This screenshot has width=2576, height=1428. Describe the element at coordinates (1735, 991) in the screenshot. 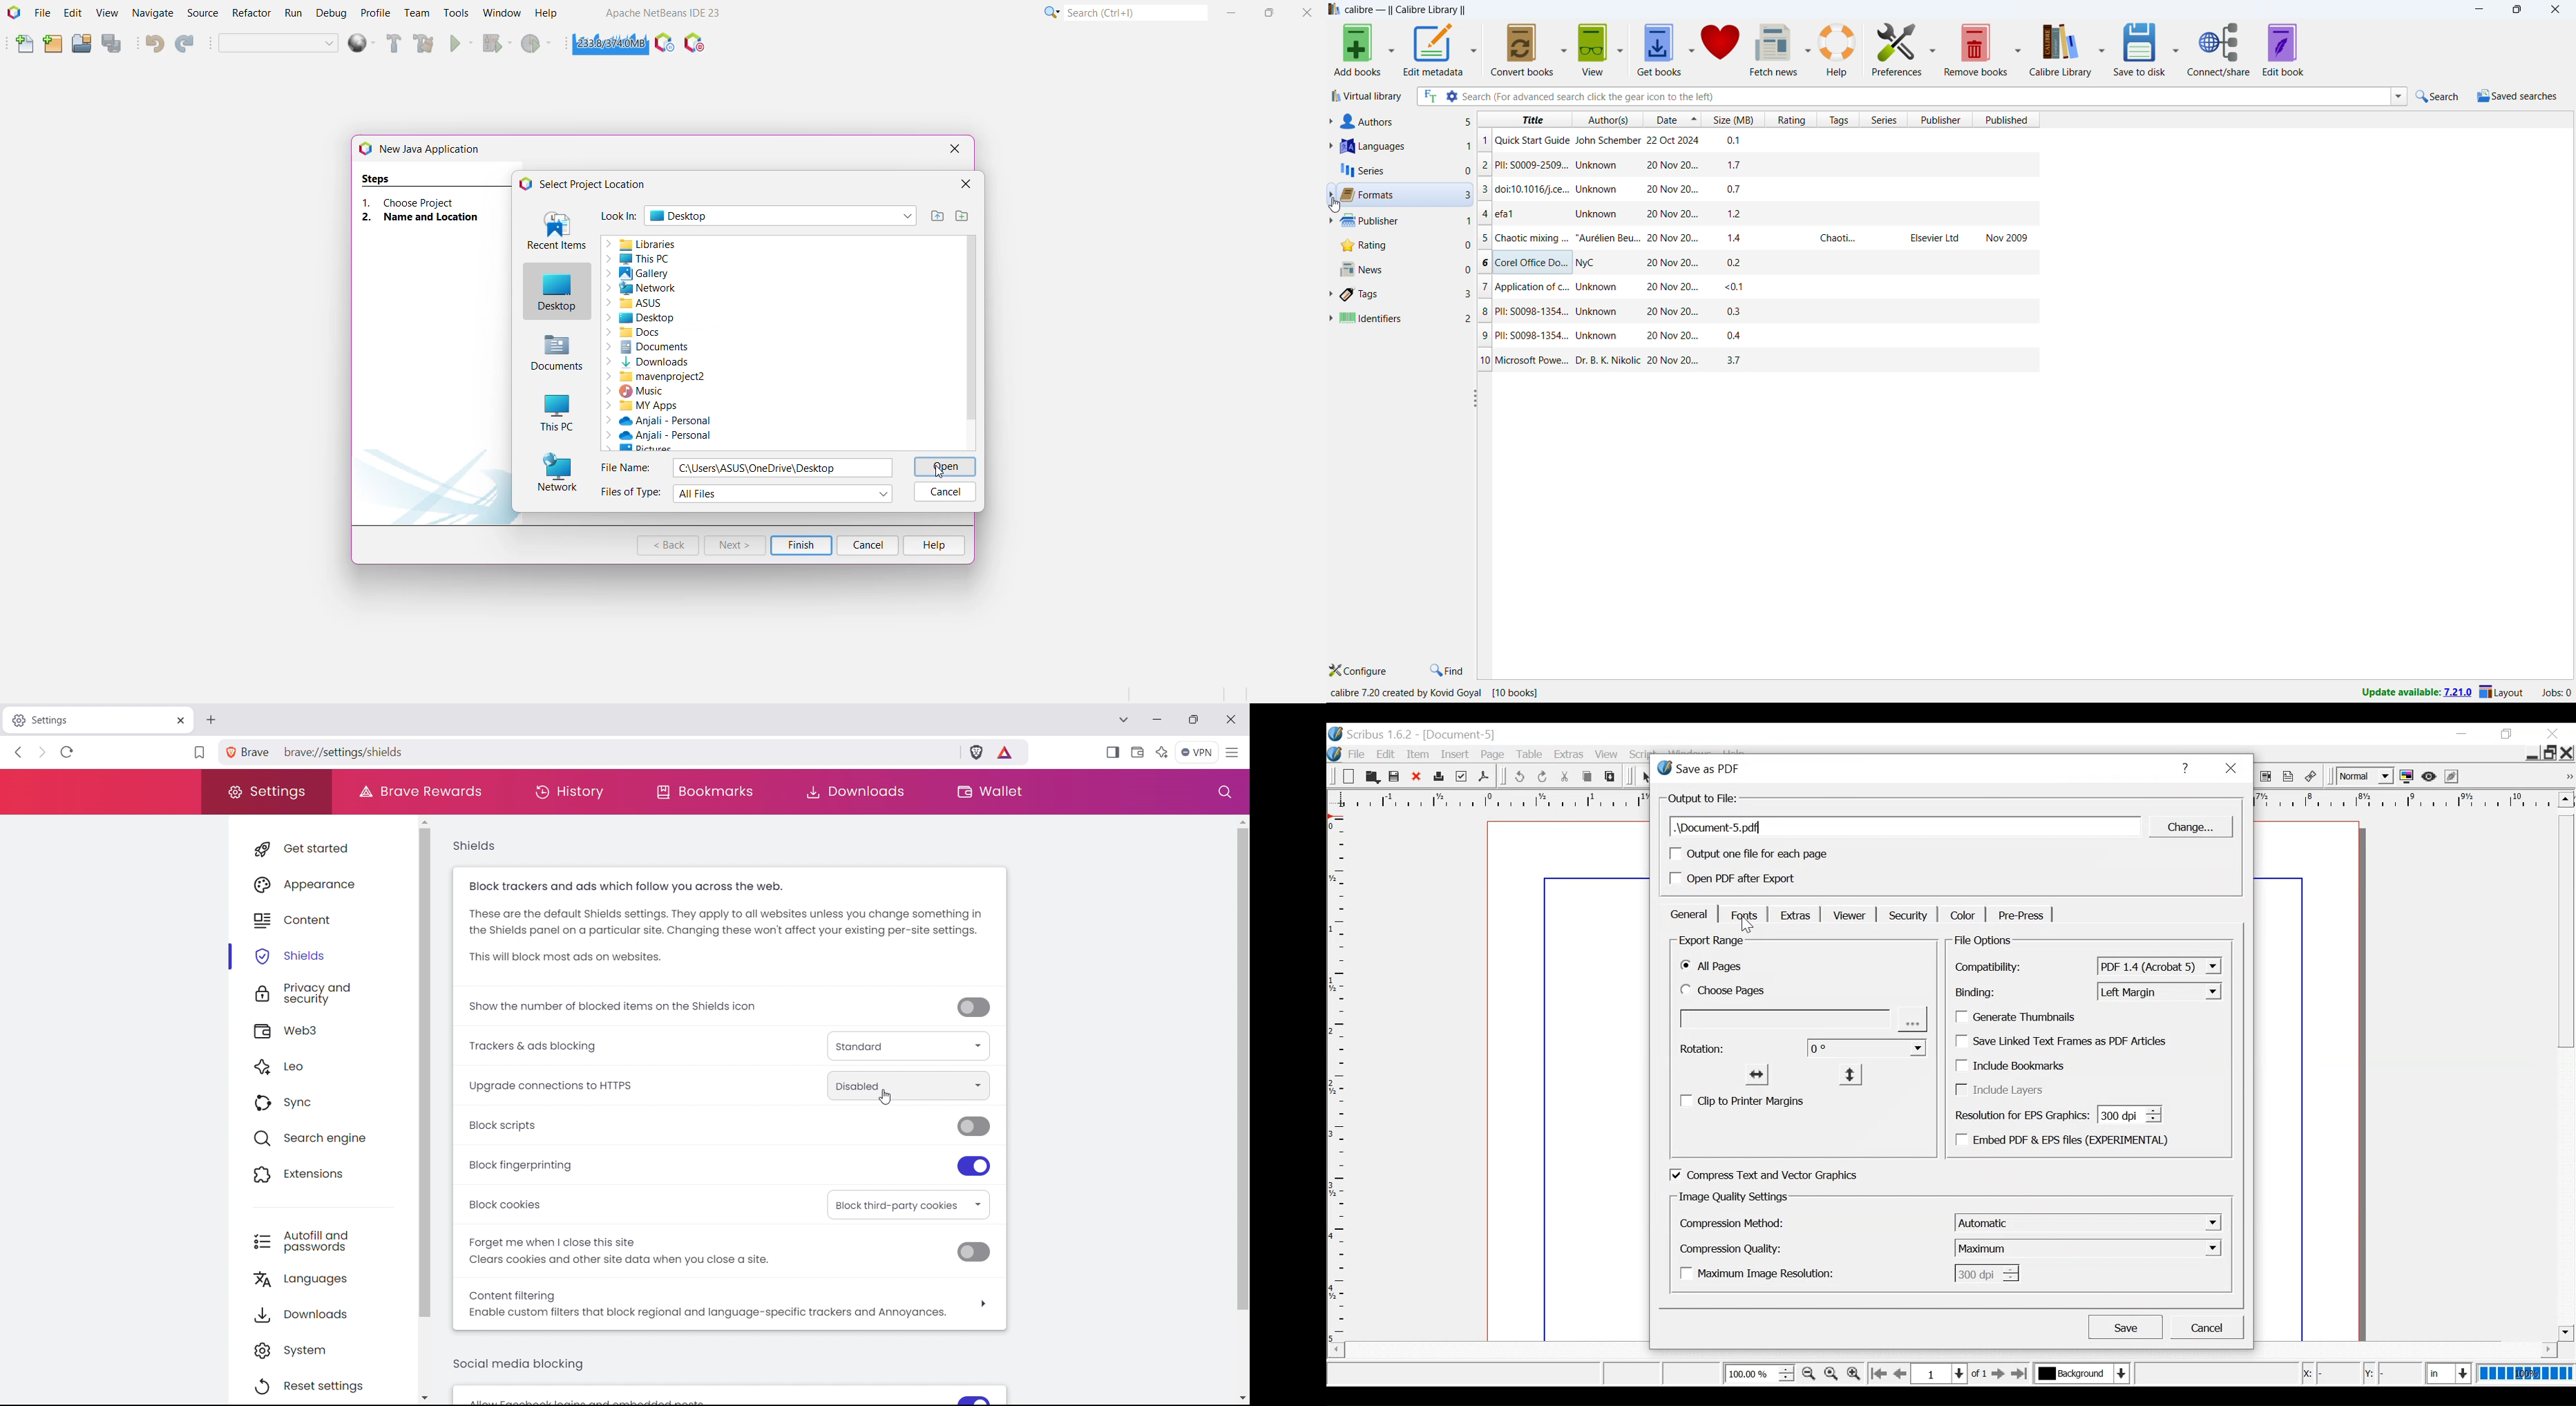

I see `(un)select choose pages` at that location.